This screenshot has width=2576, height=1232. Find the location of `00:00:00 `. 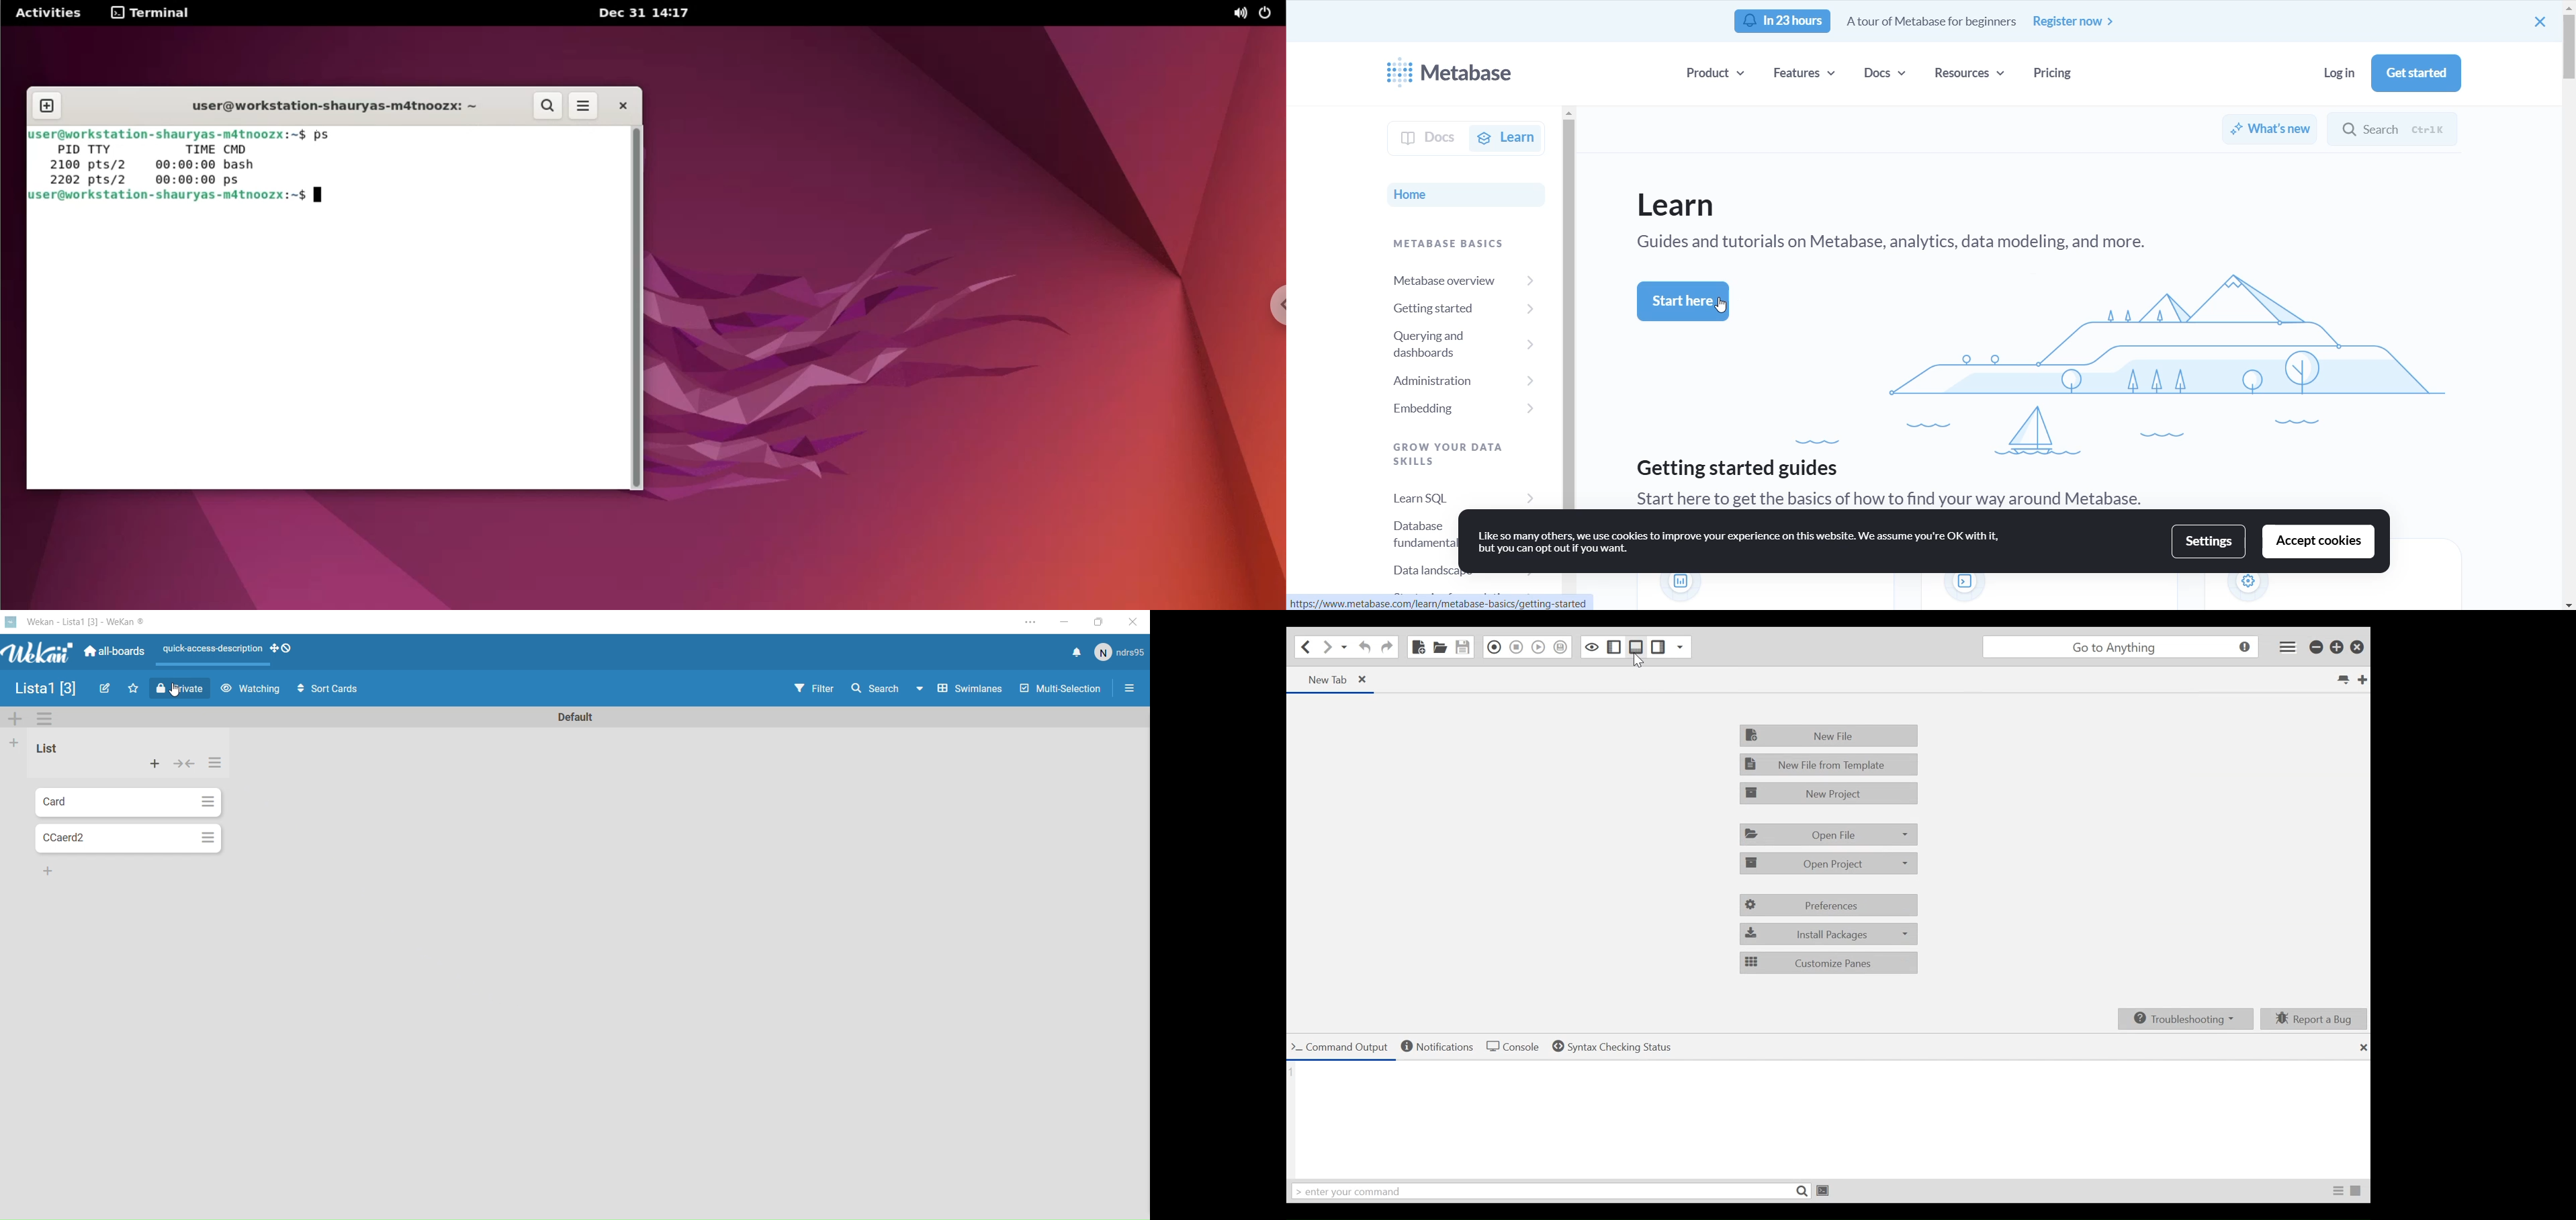

00:00:00  is located at coordinates (174, 164).